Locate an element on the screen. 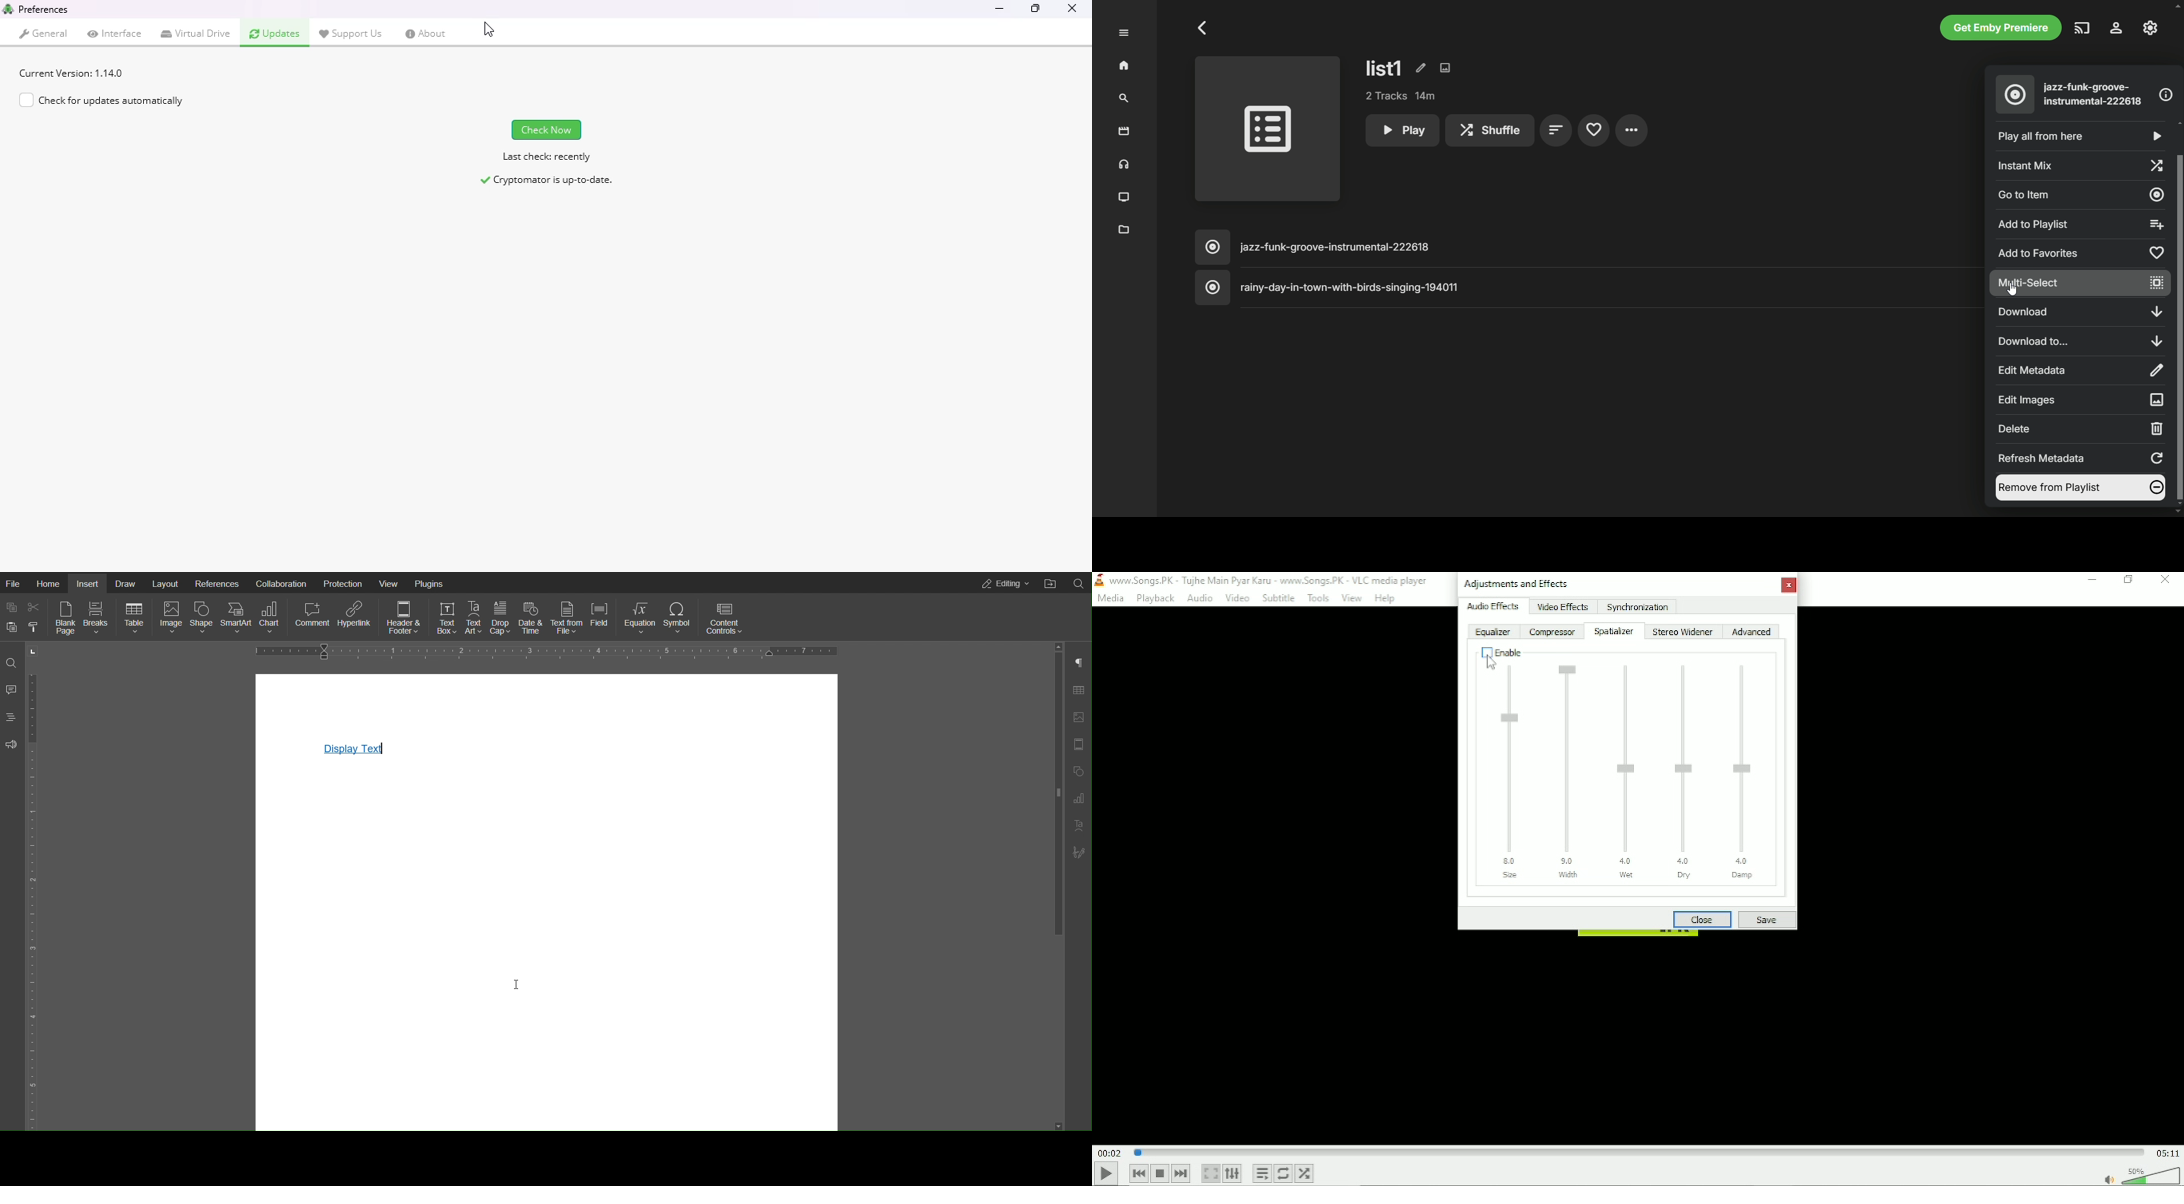  Search is located at coordinates (1081, 583).